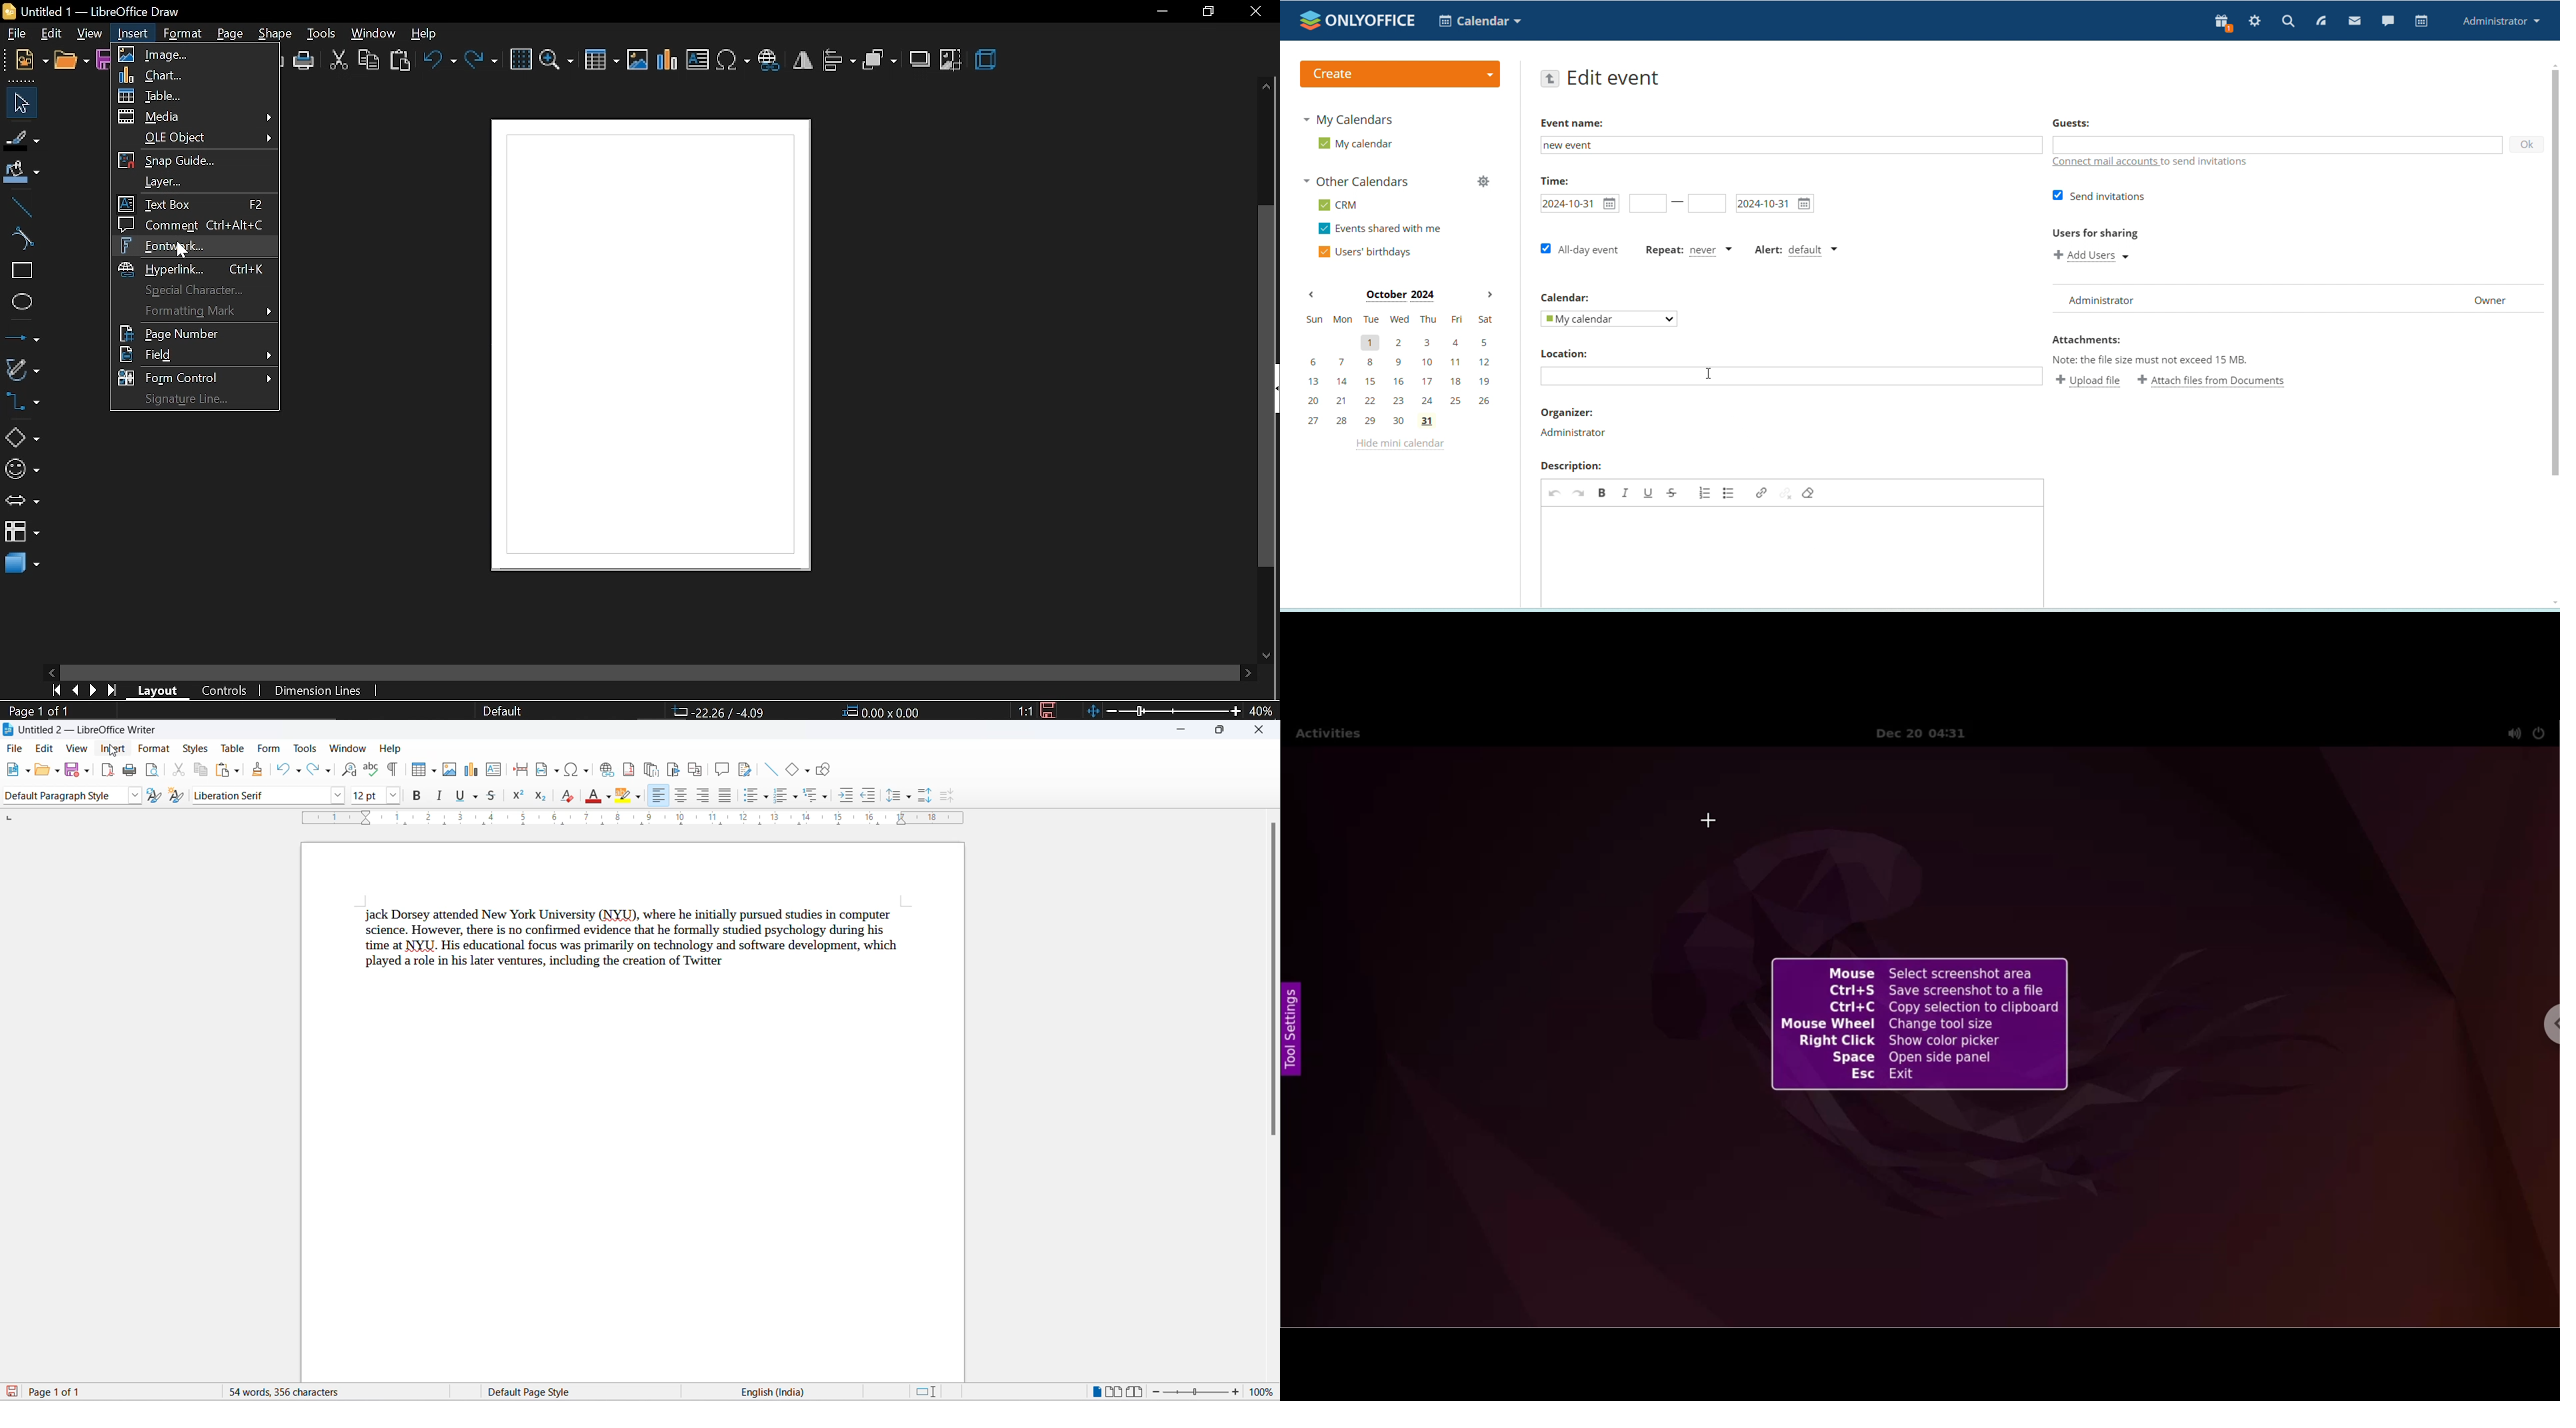 The height and width of the screenshot is (1428, 2576). What do you see at coordinates (2212, 381) in the screenshot?
I see `attach file from documents` at bounding box center [2212, 381].